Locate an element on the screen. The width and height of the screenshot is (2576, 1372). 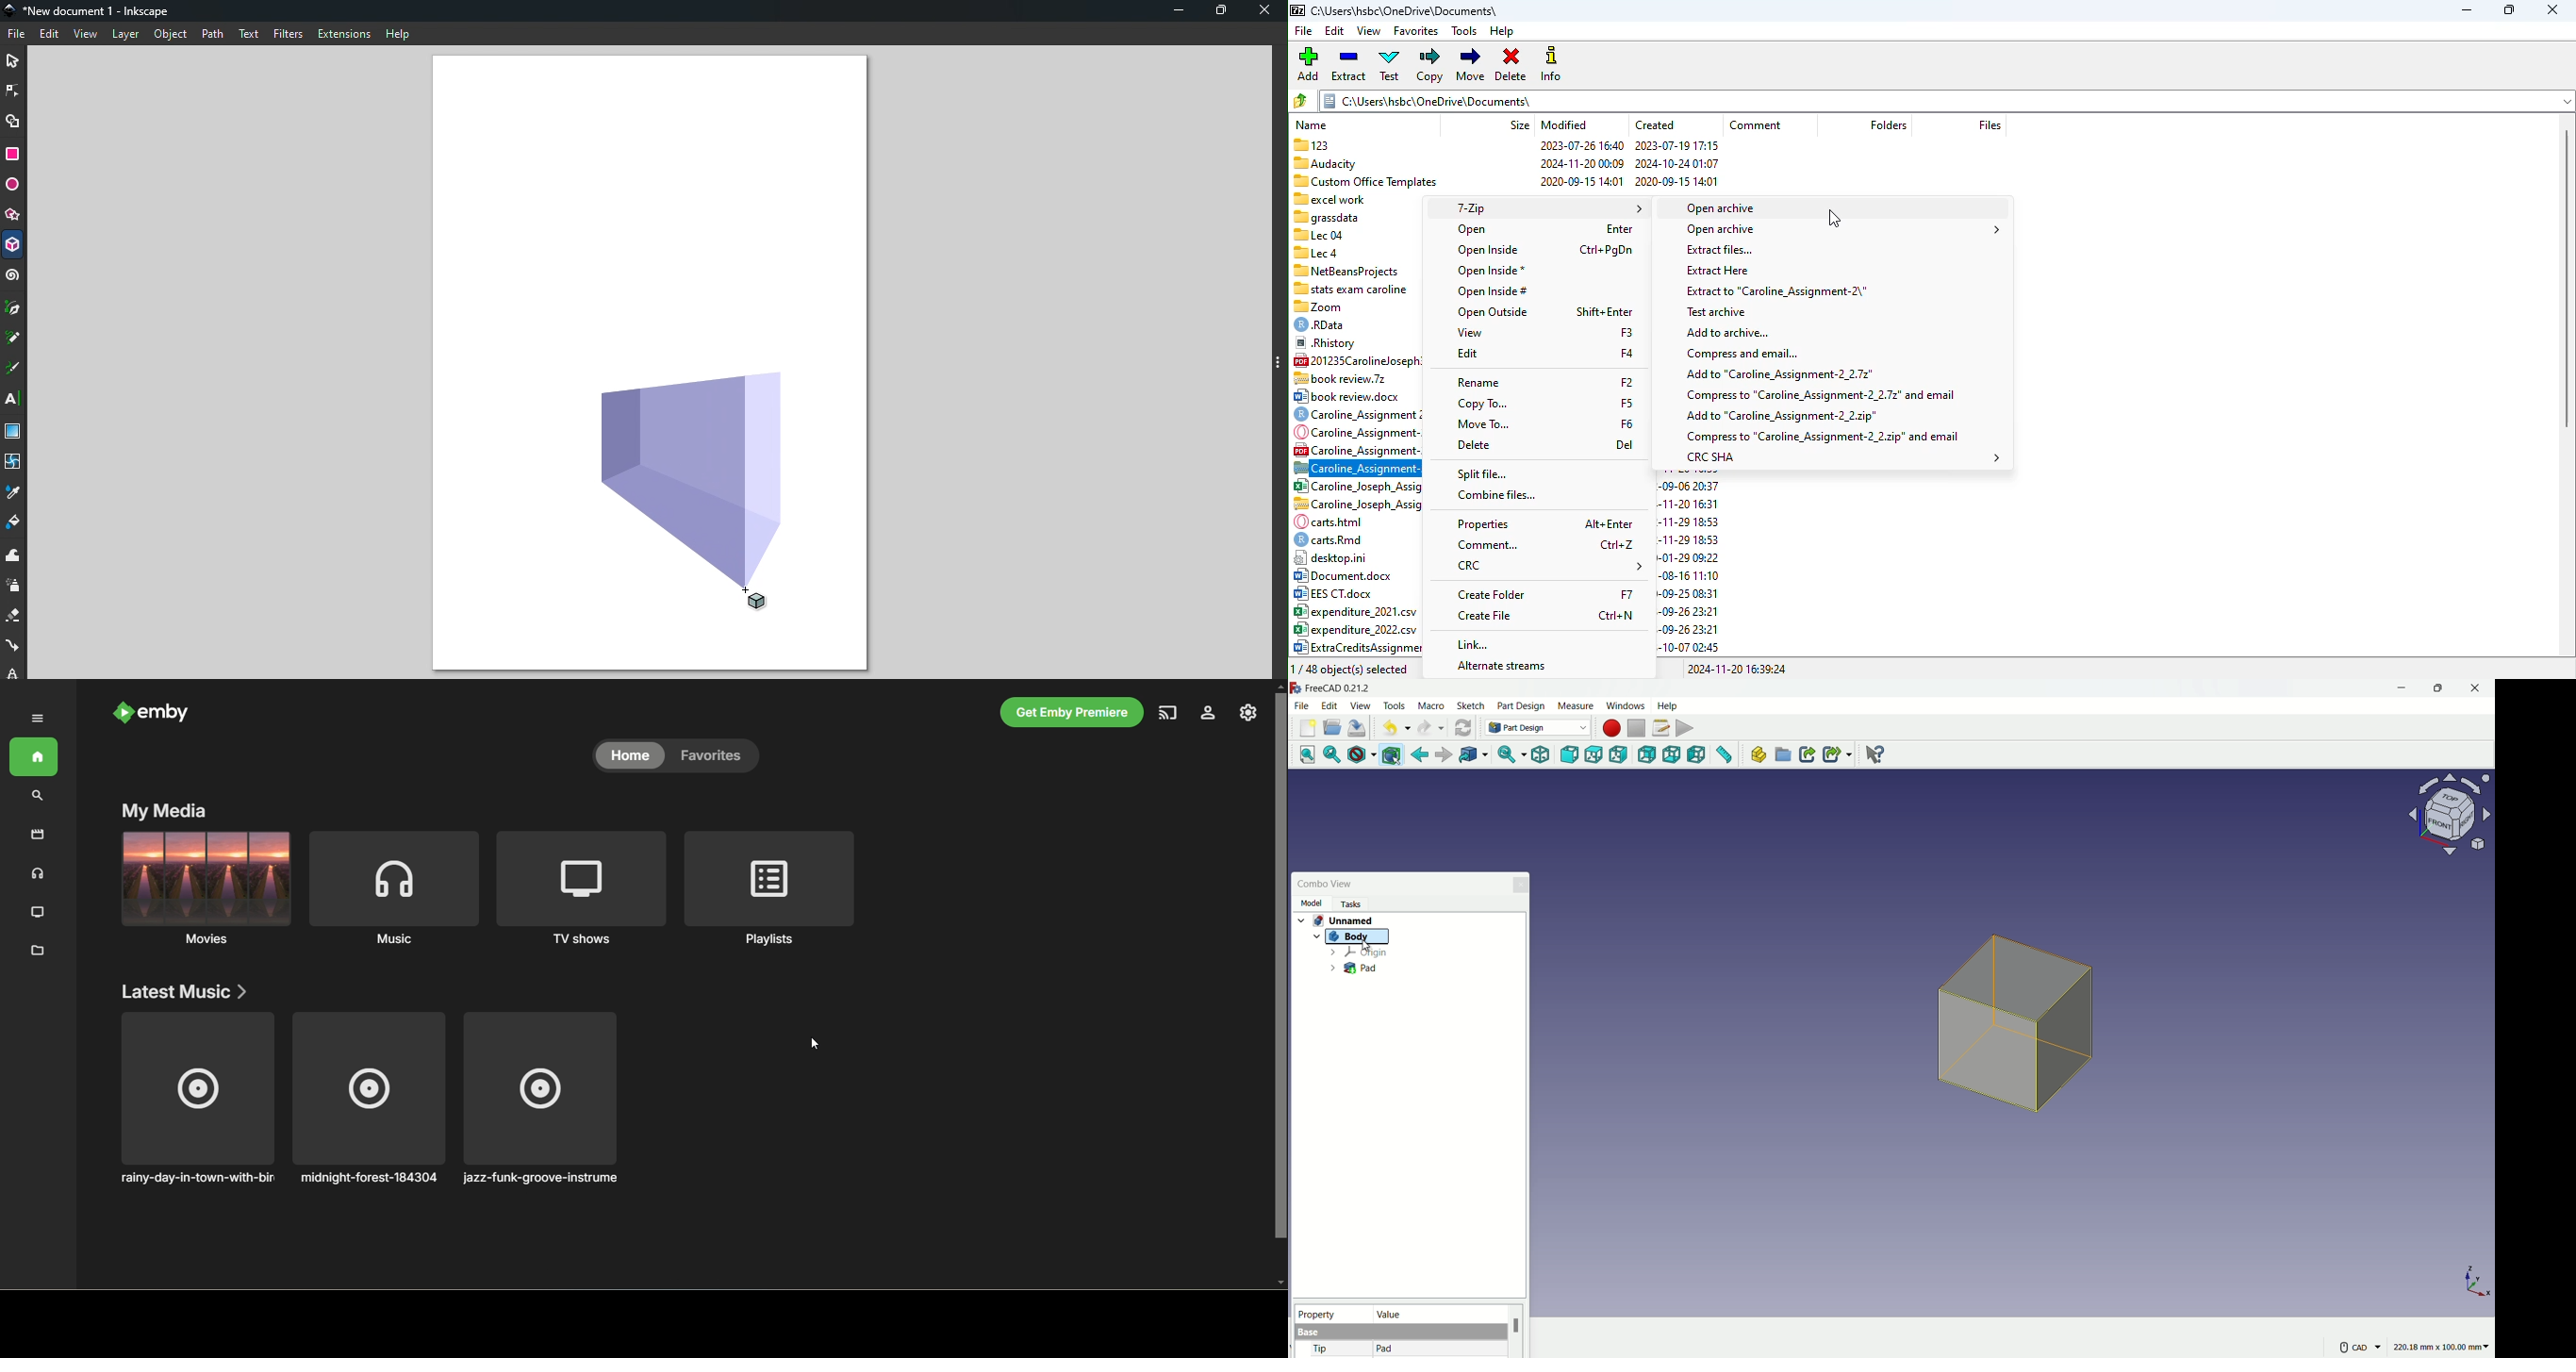
CRC SHA is located at coordinates (1844, 457).